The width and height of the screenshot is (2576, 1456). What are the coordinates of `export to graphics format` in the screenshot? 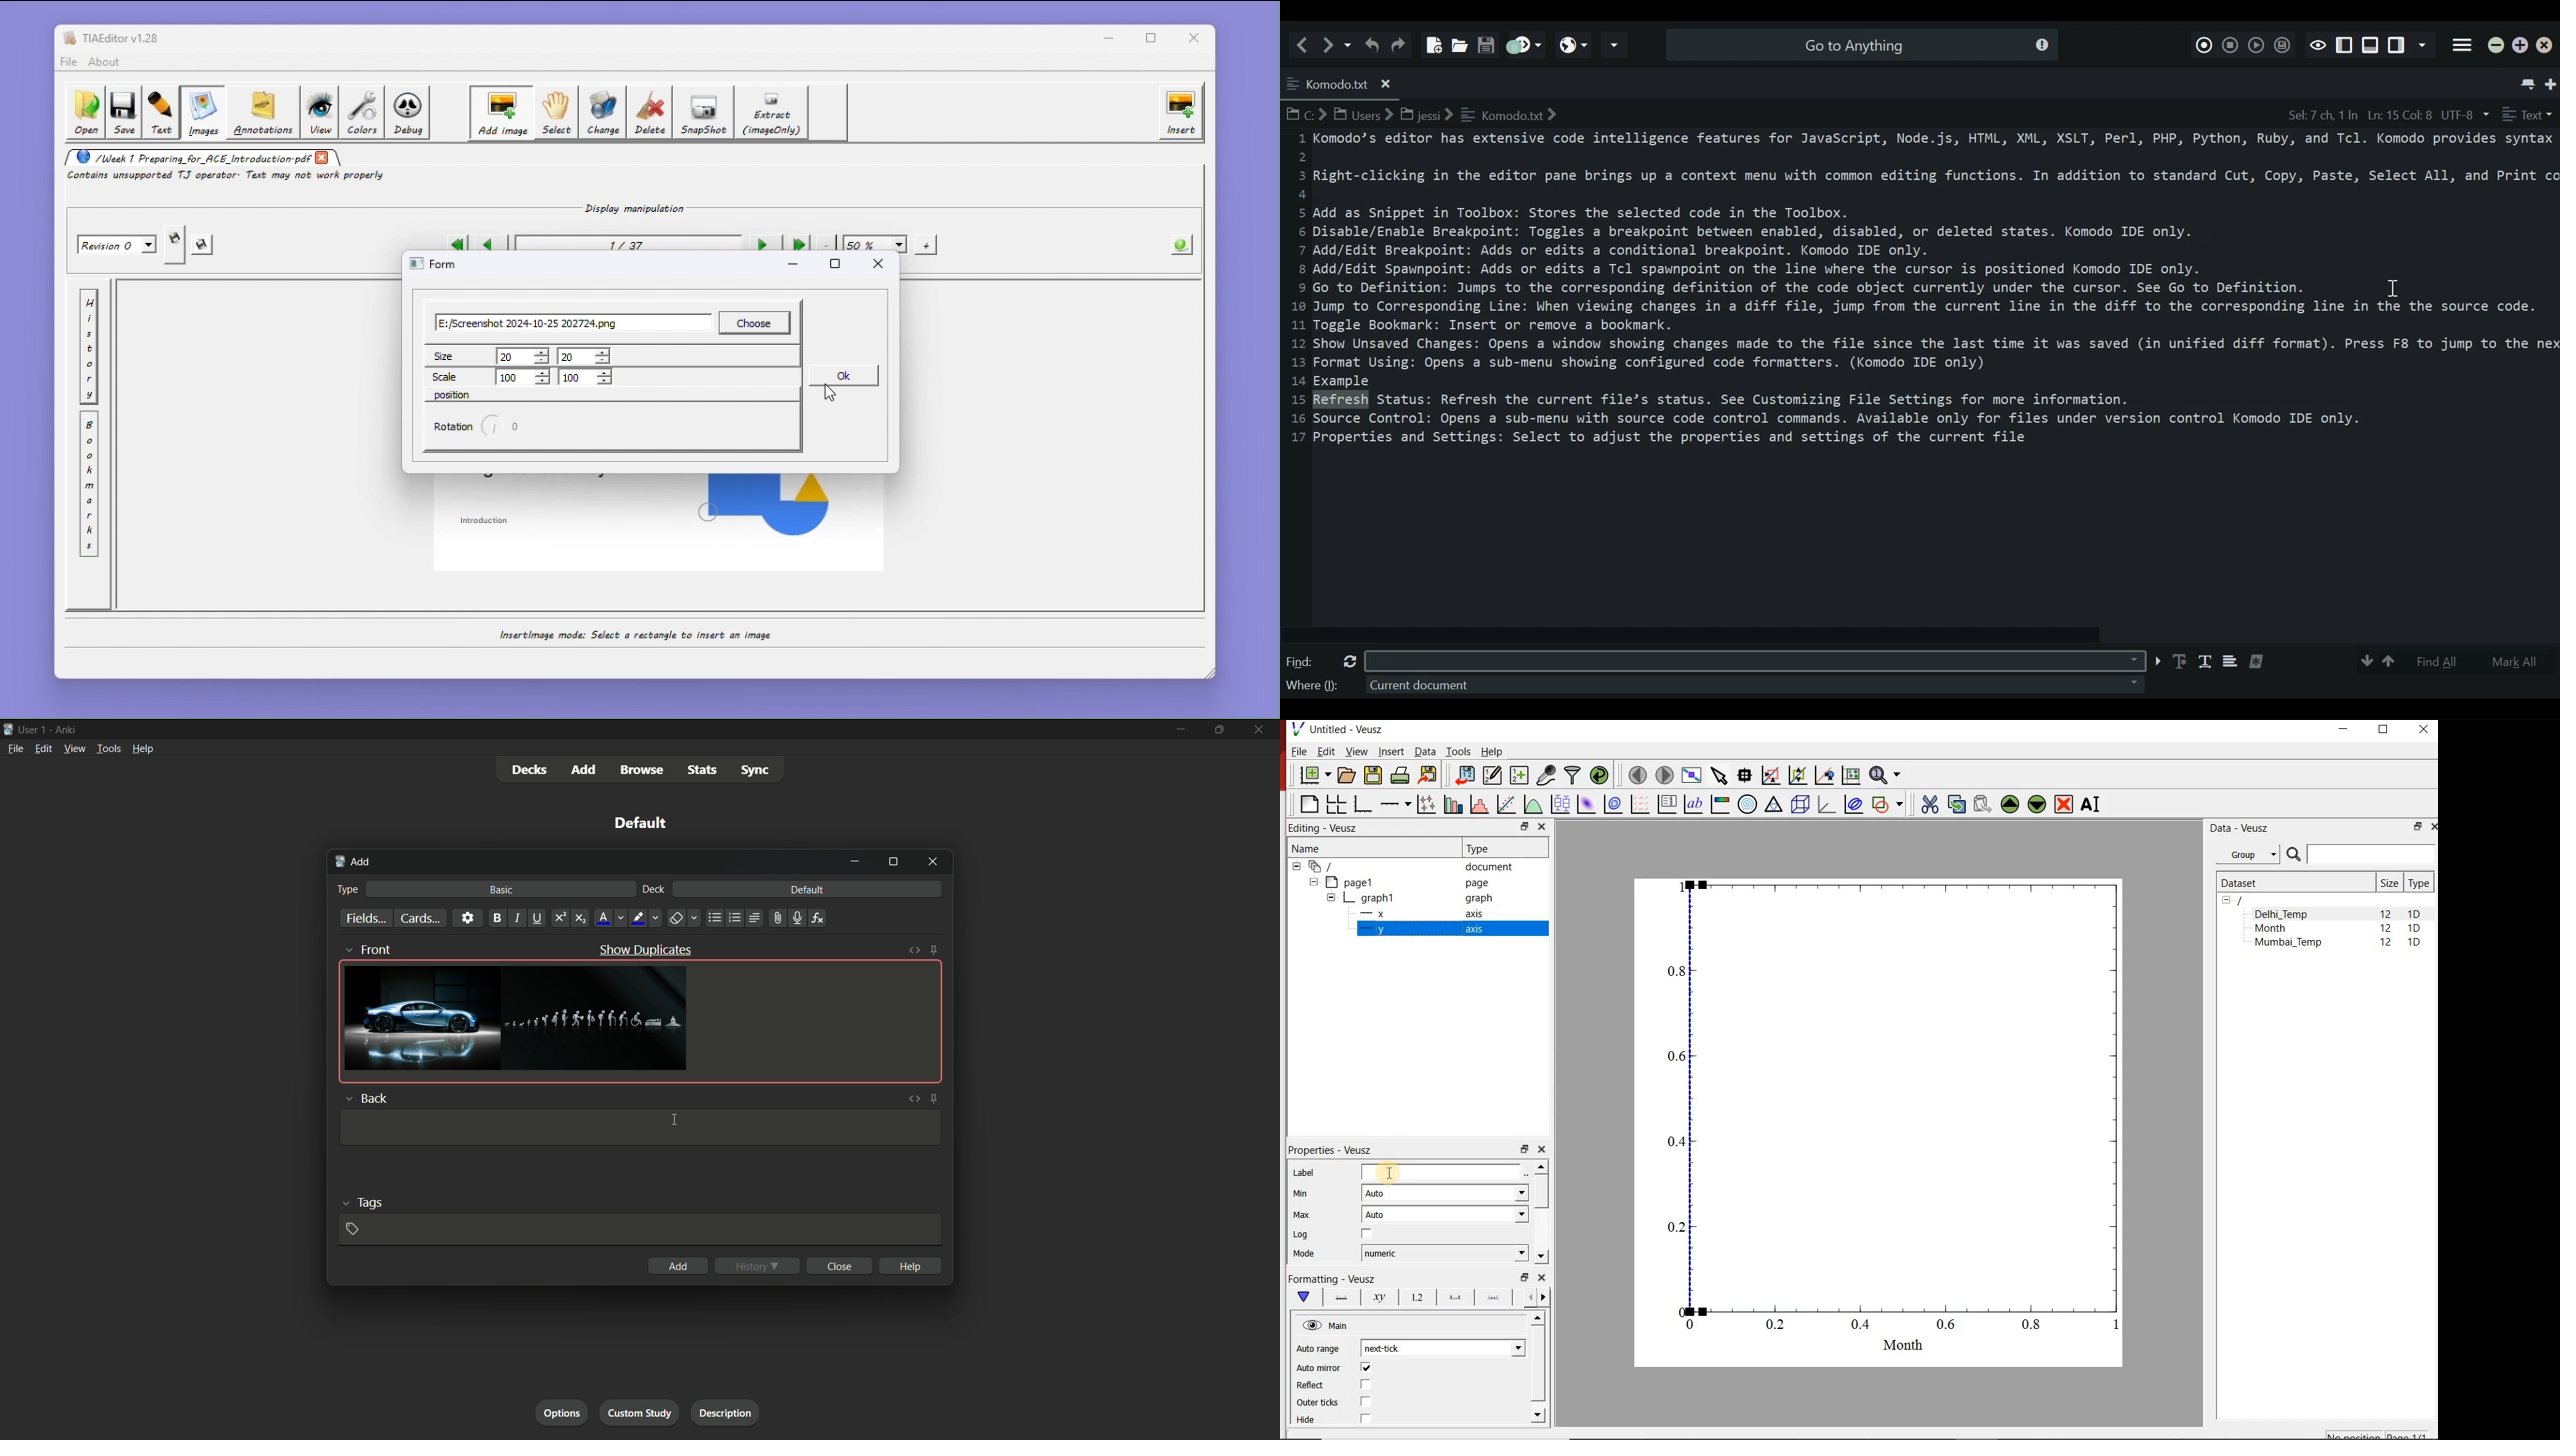 It's located at (1429, 775).